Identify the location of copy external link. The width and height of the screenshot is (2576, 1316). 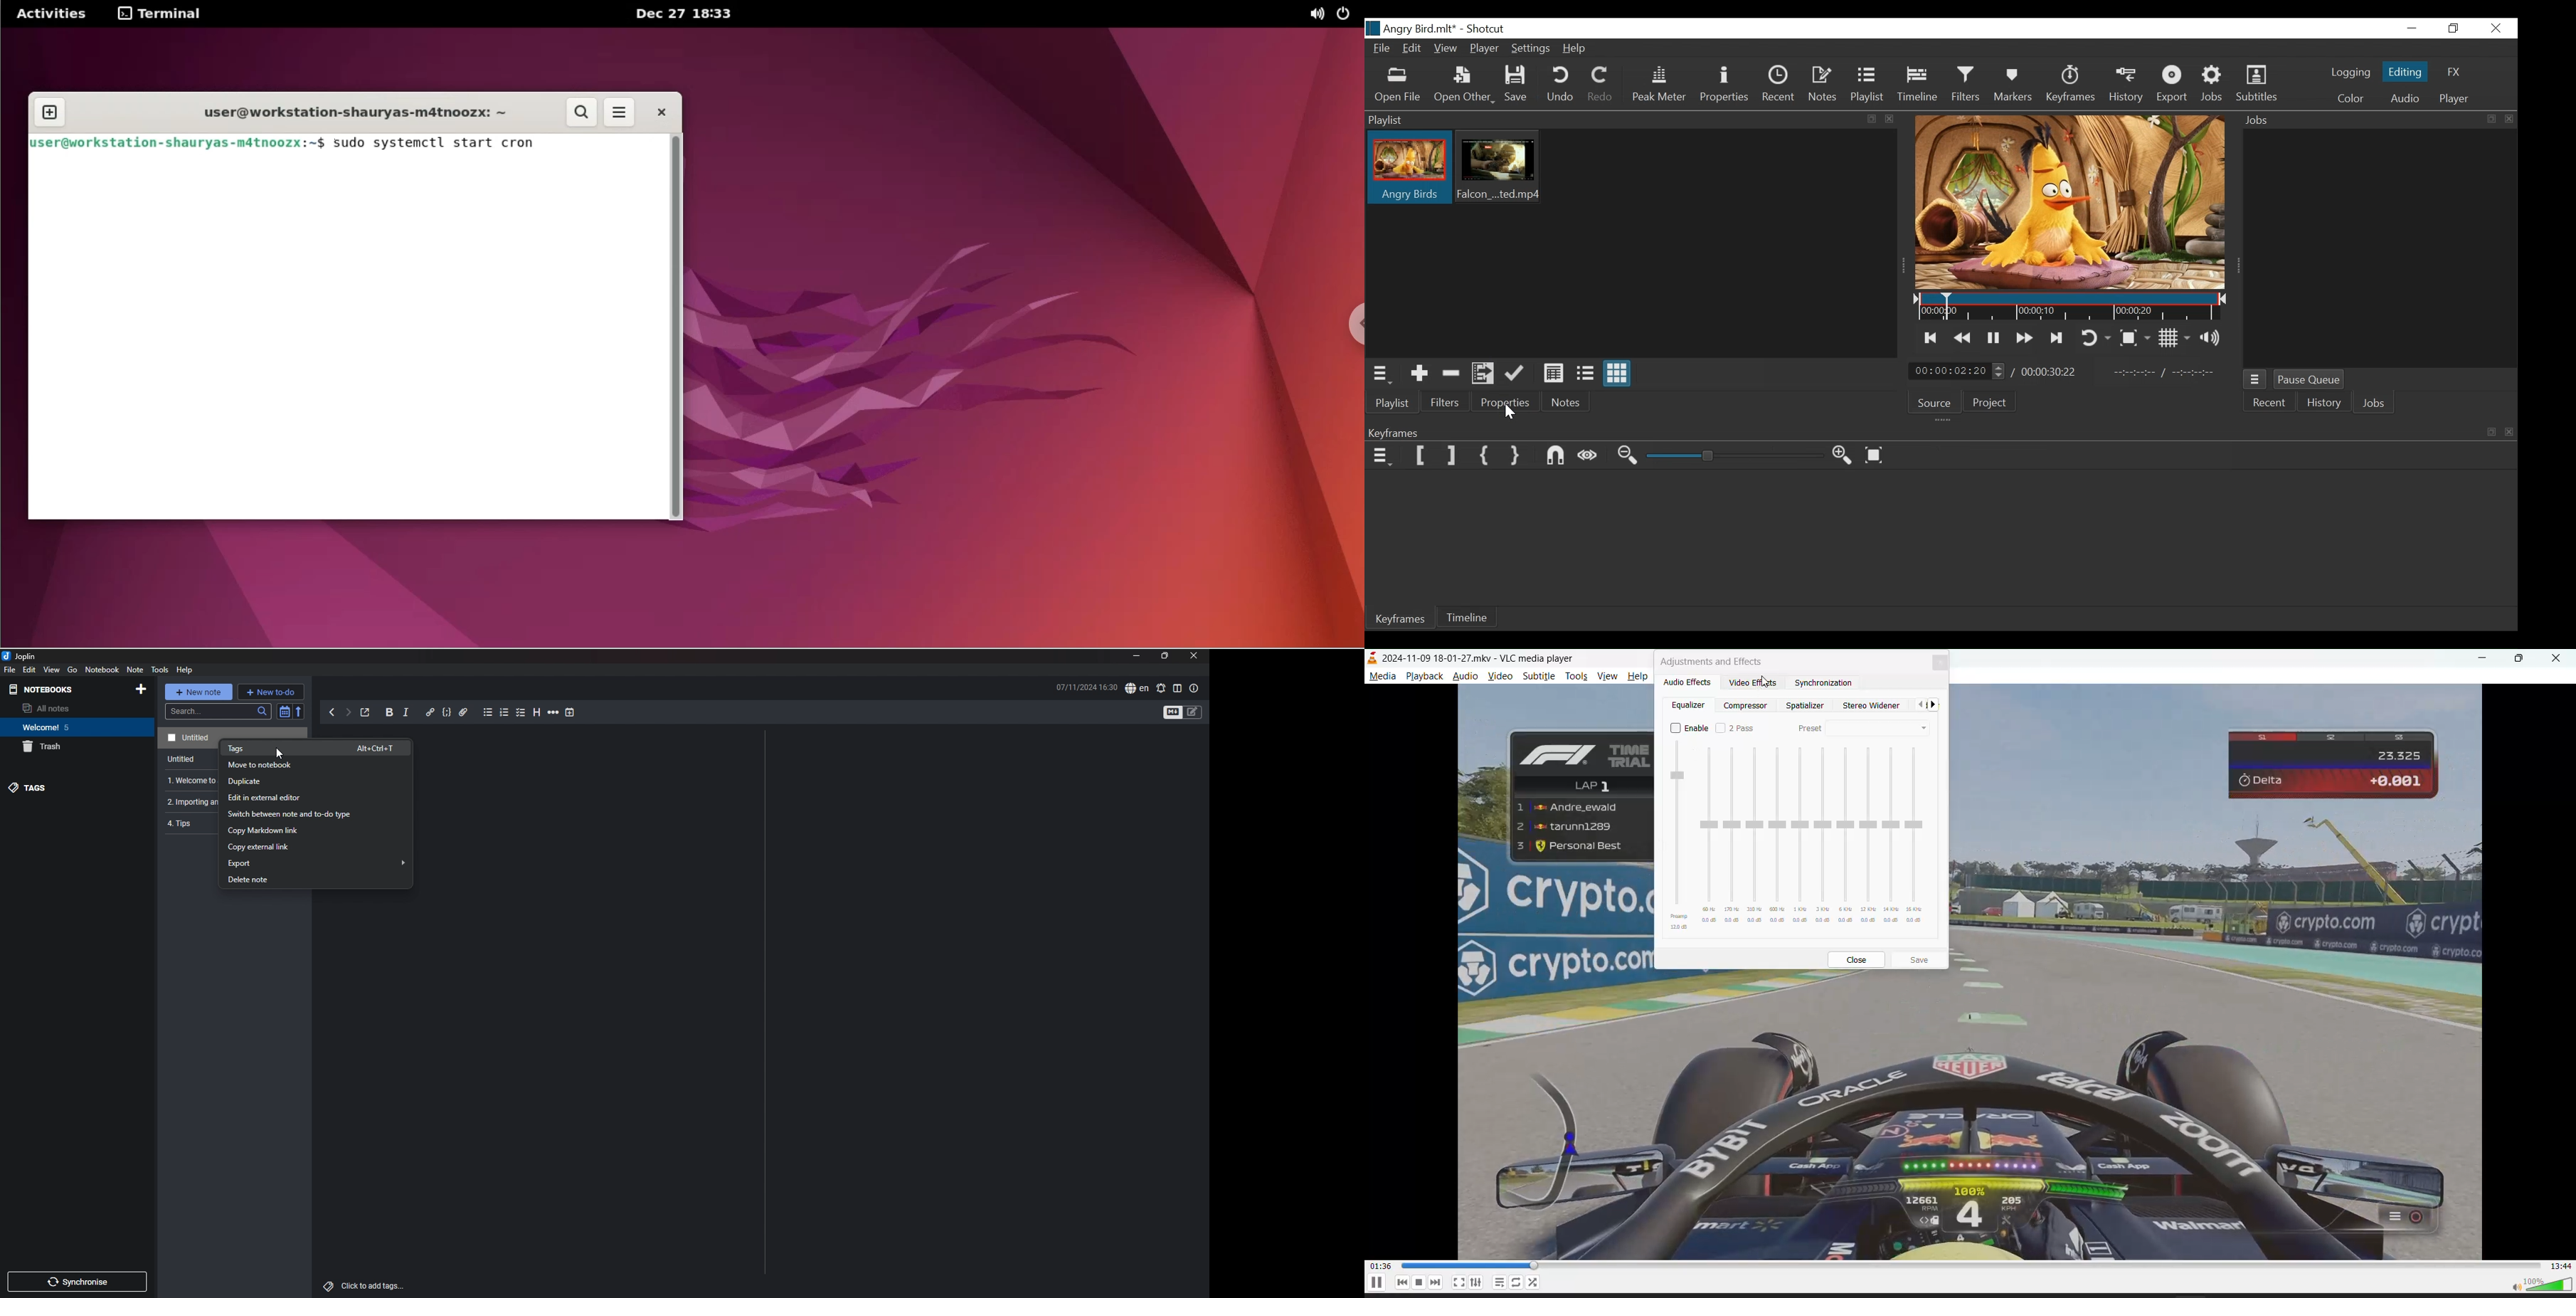
(312, 847).